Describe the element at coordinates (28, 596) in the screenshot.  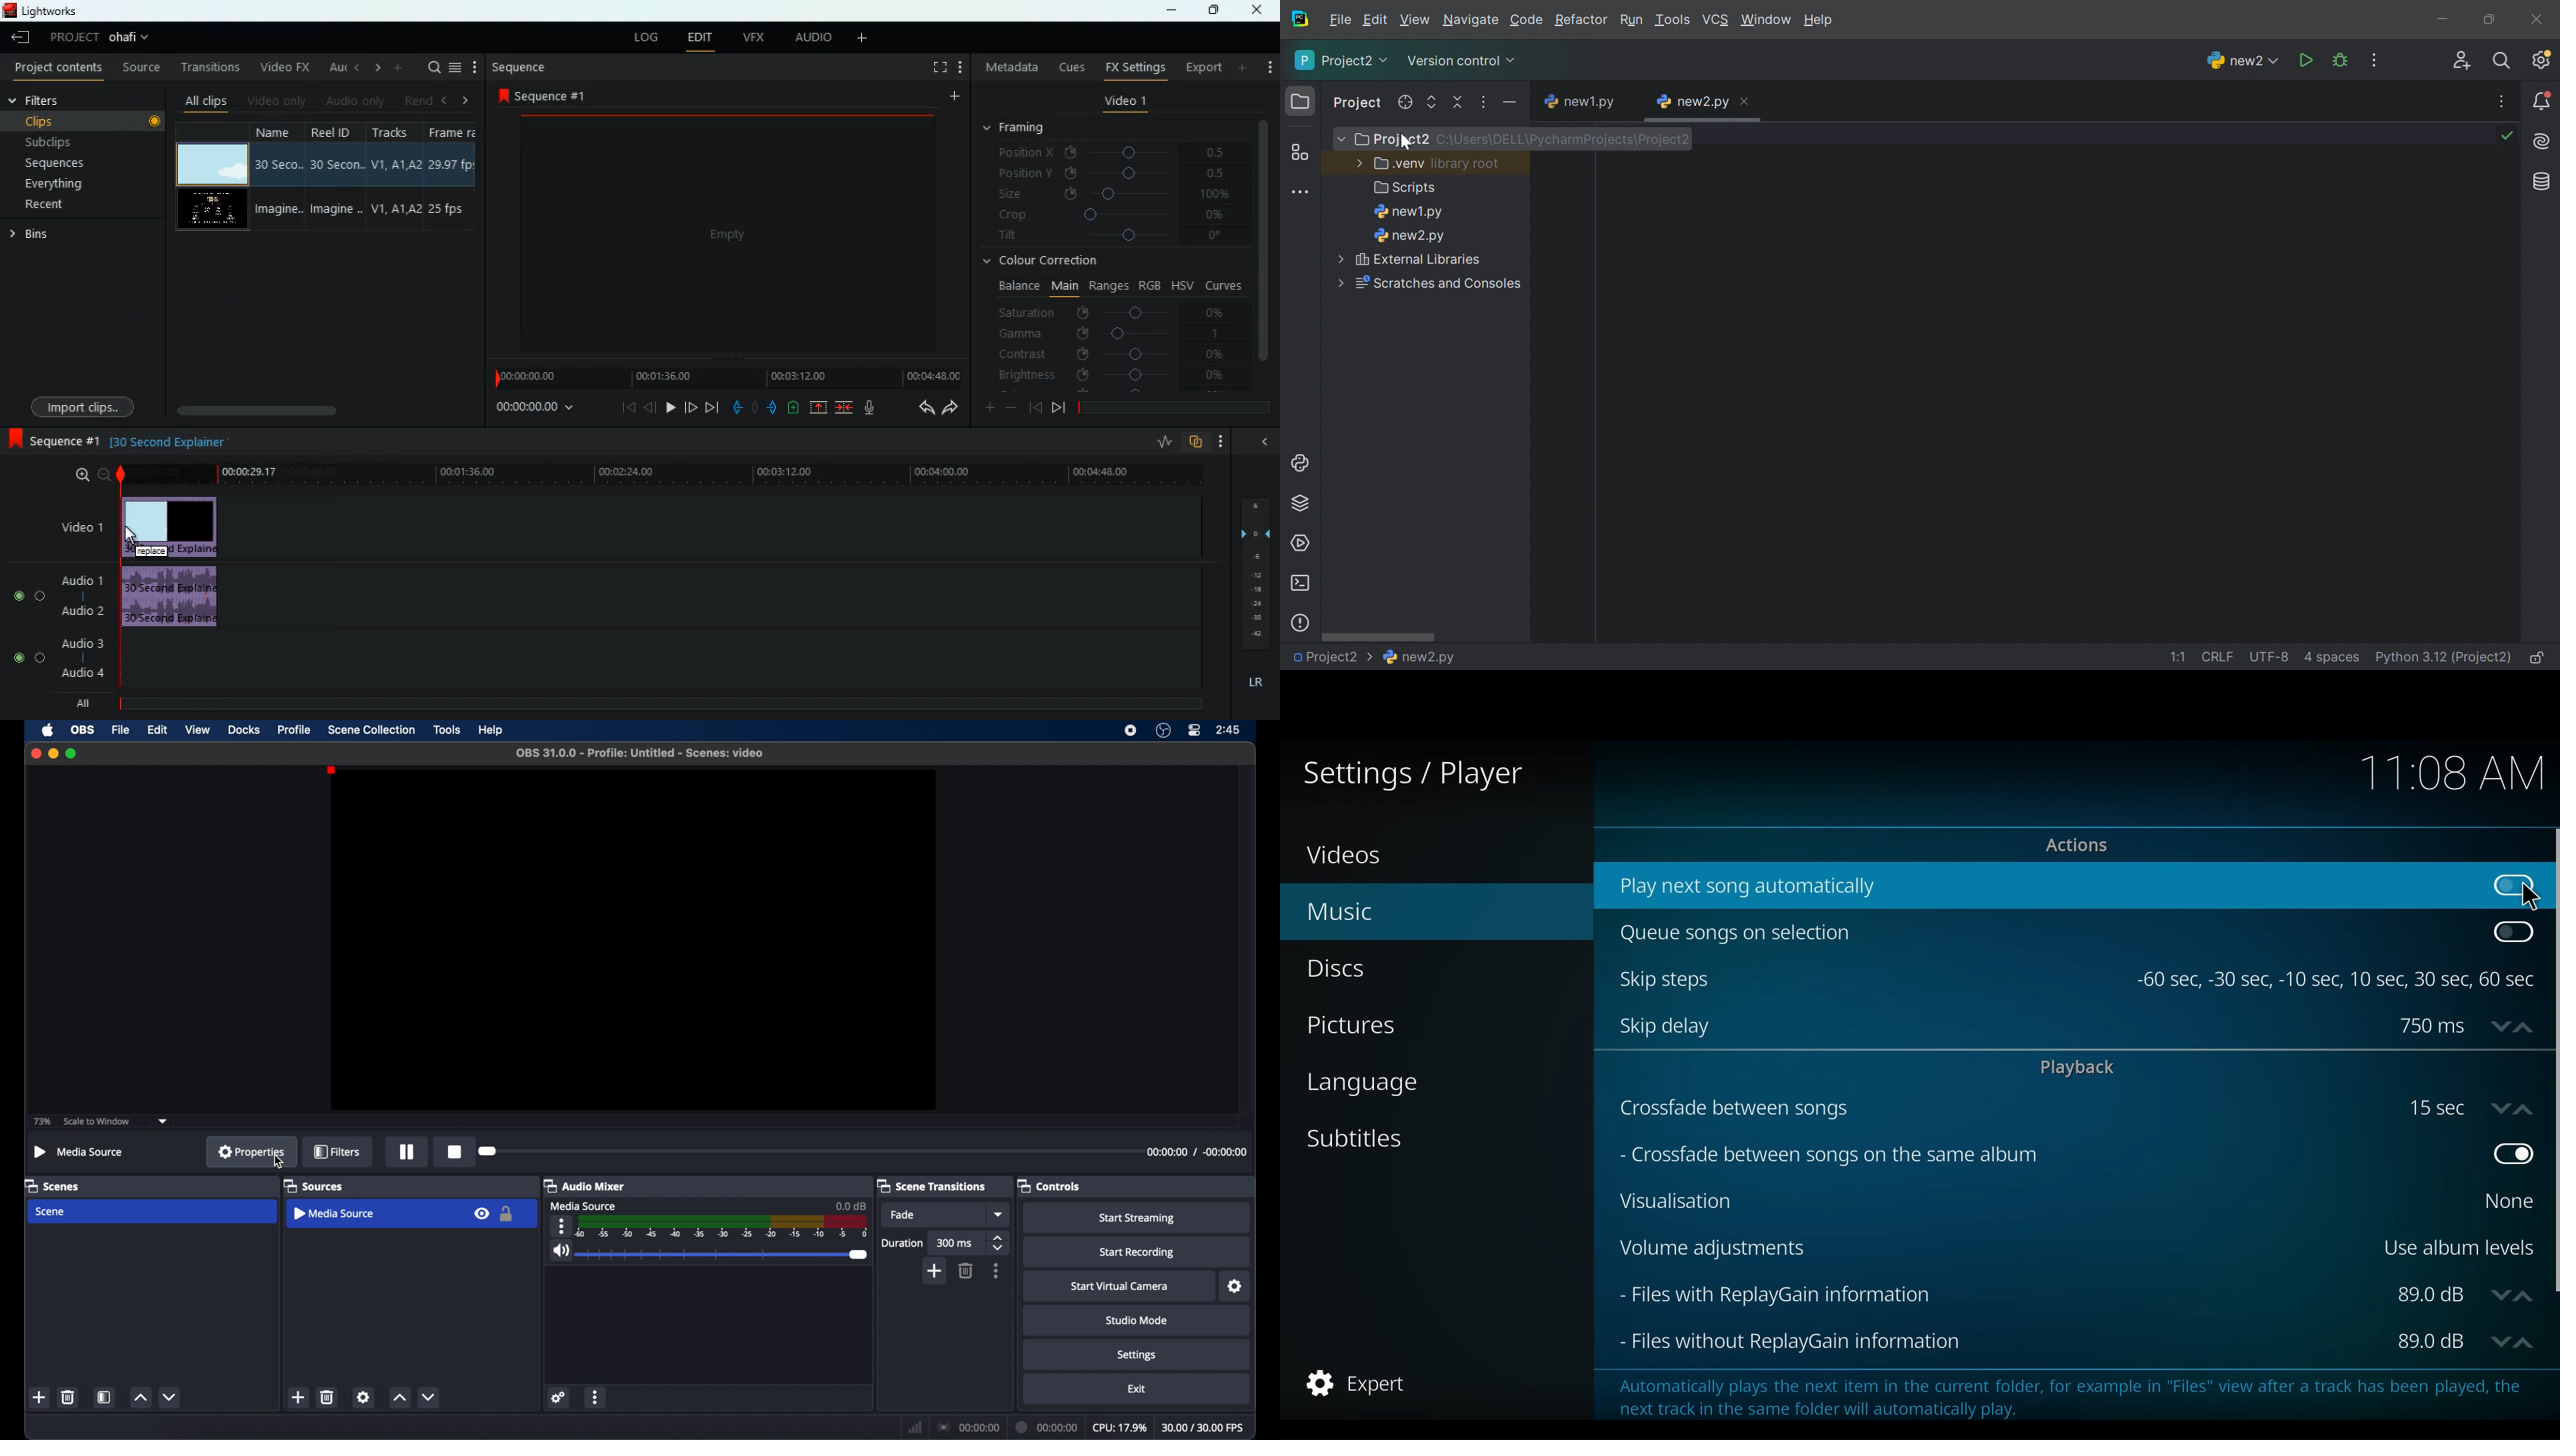
I see `Audio` at that location.